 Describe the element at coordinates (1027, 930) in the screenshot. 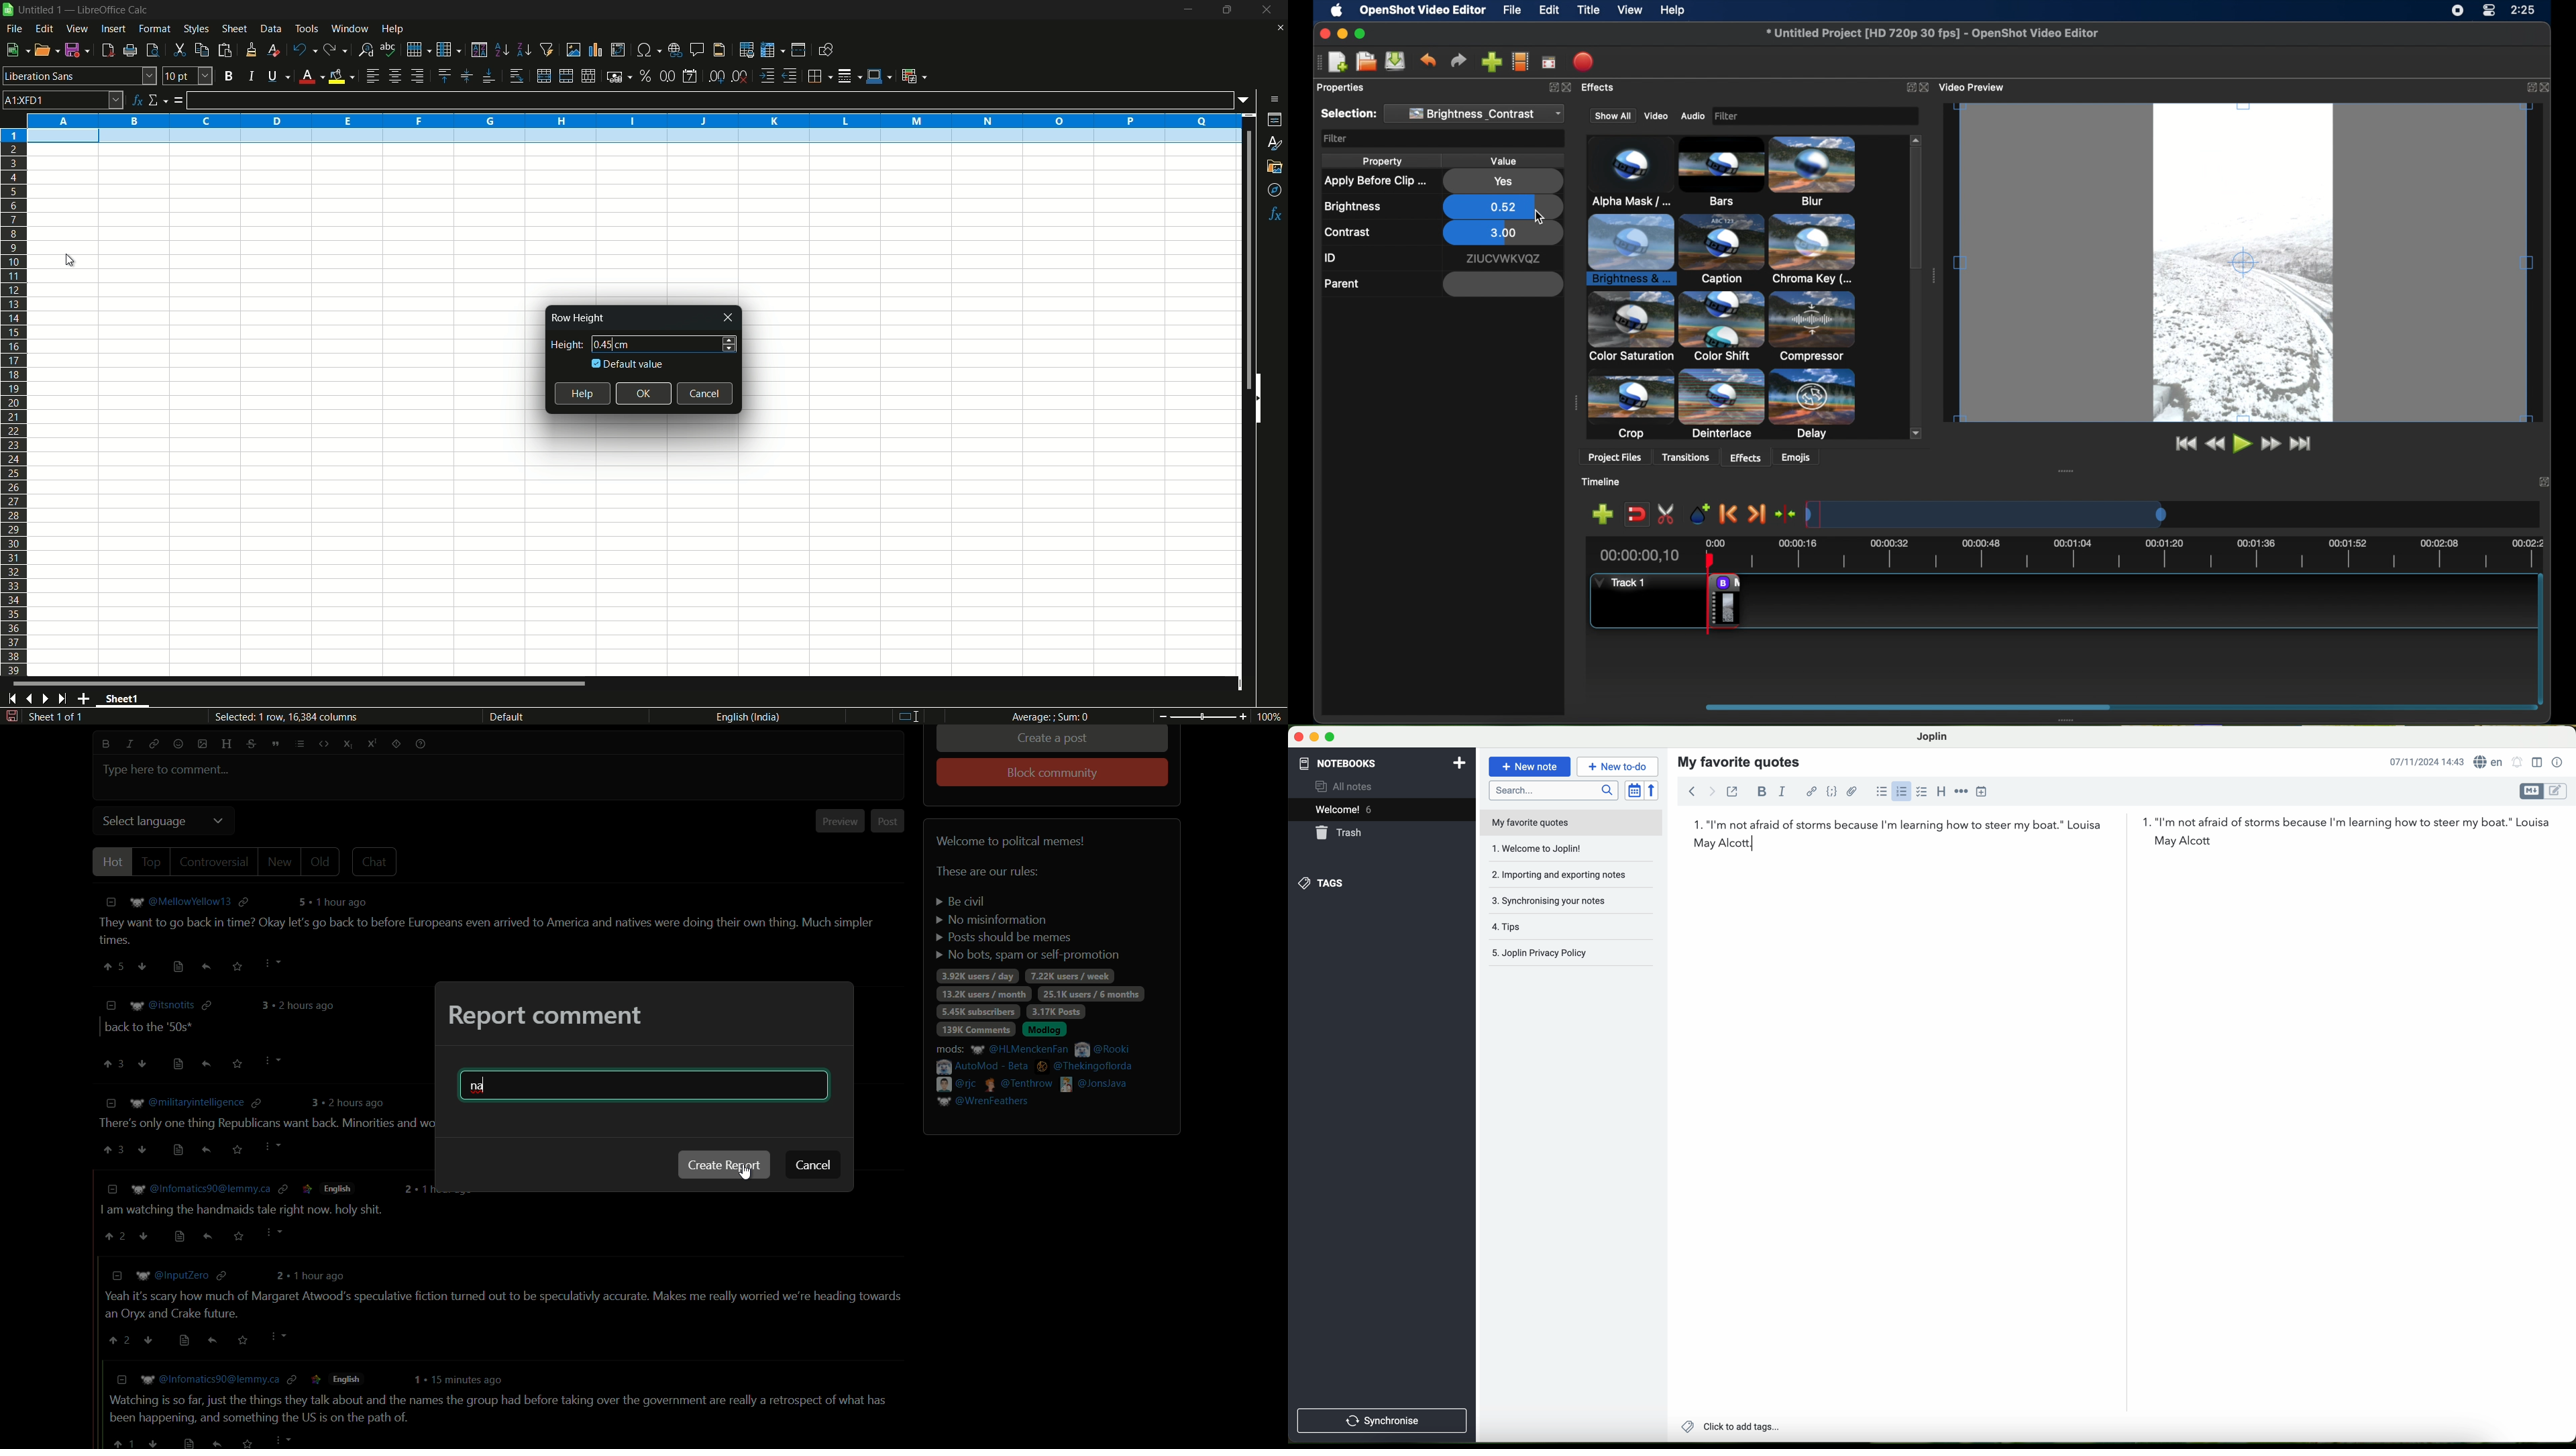

I see `rules` at that location.